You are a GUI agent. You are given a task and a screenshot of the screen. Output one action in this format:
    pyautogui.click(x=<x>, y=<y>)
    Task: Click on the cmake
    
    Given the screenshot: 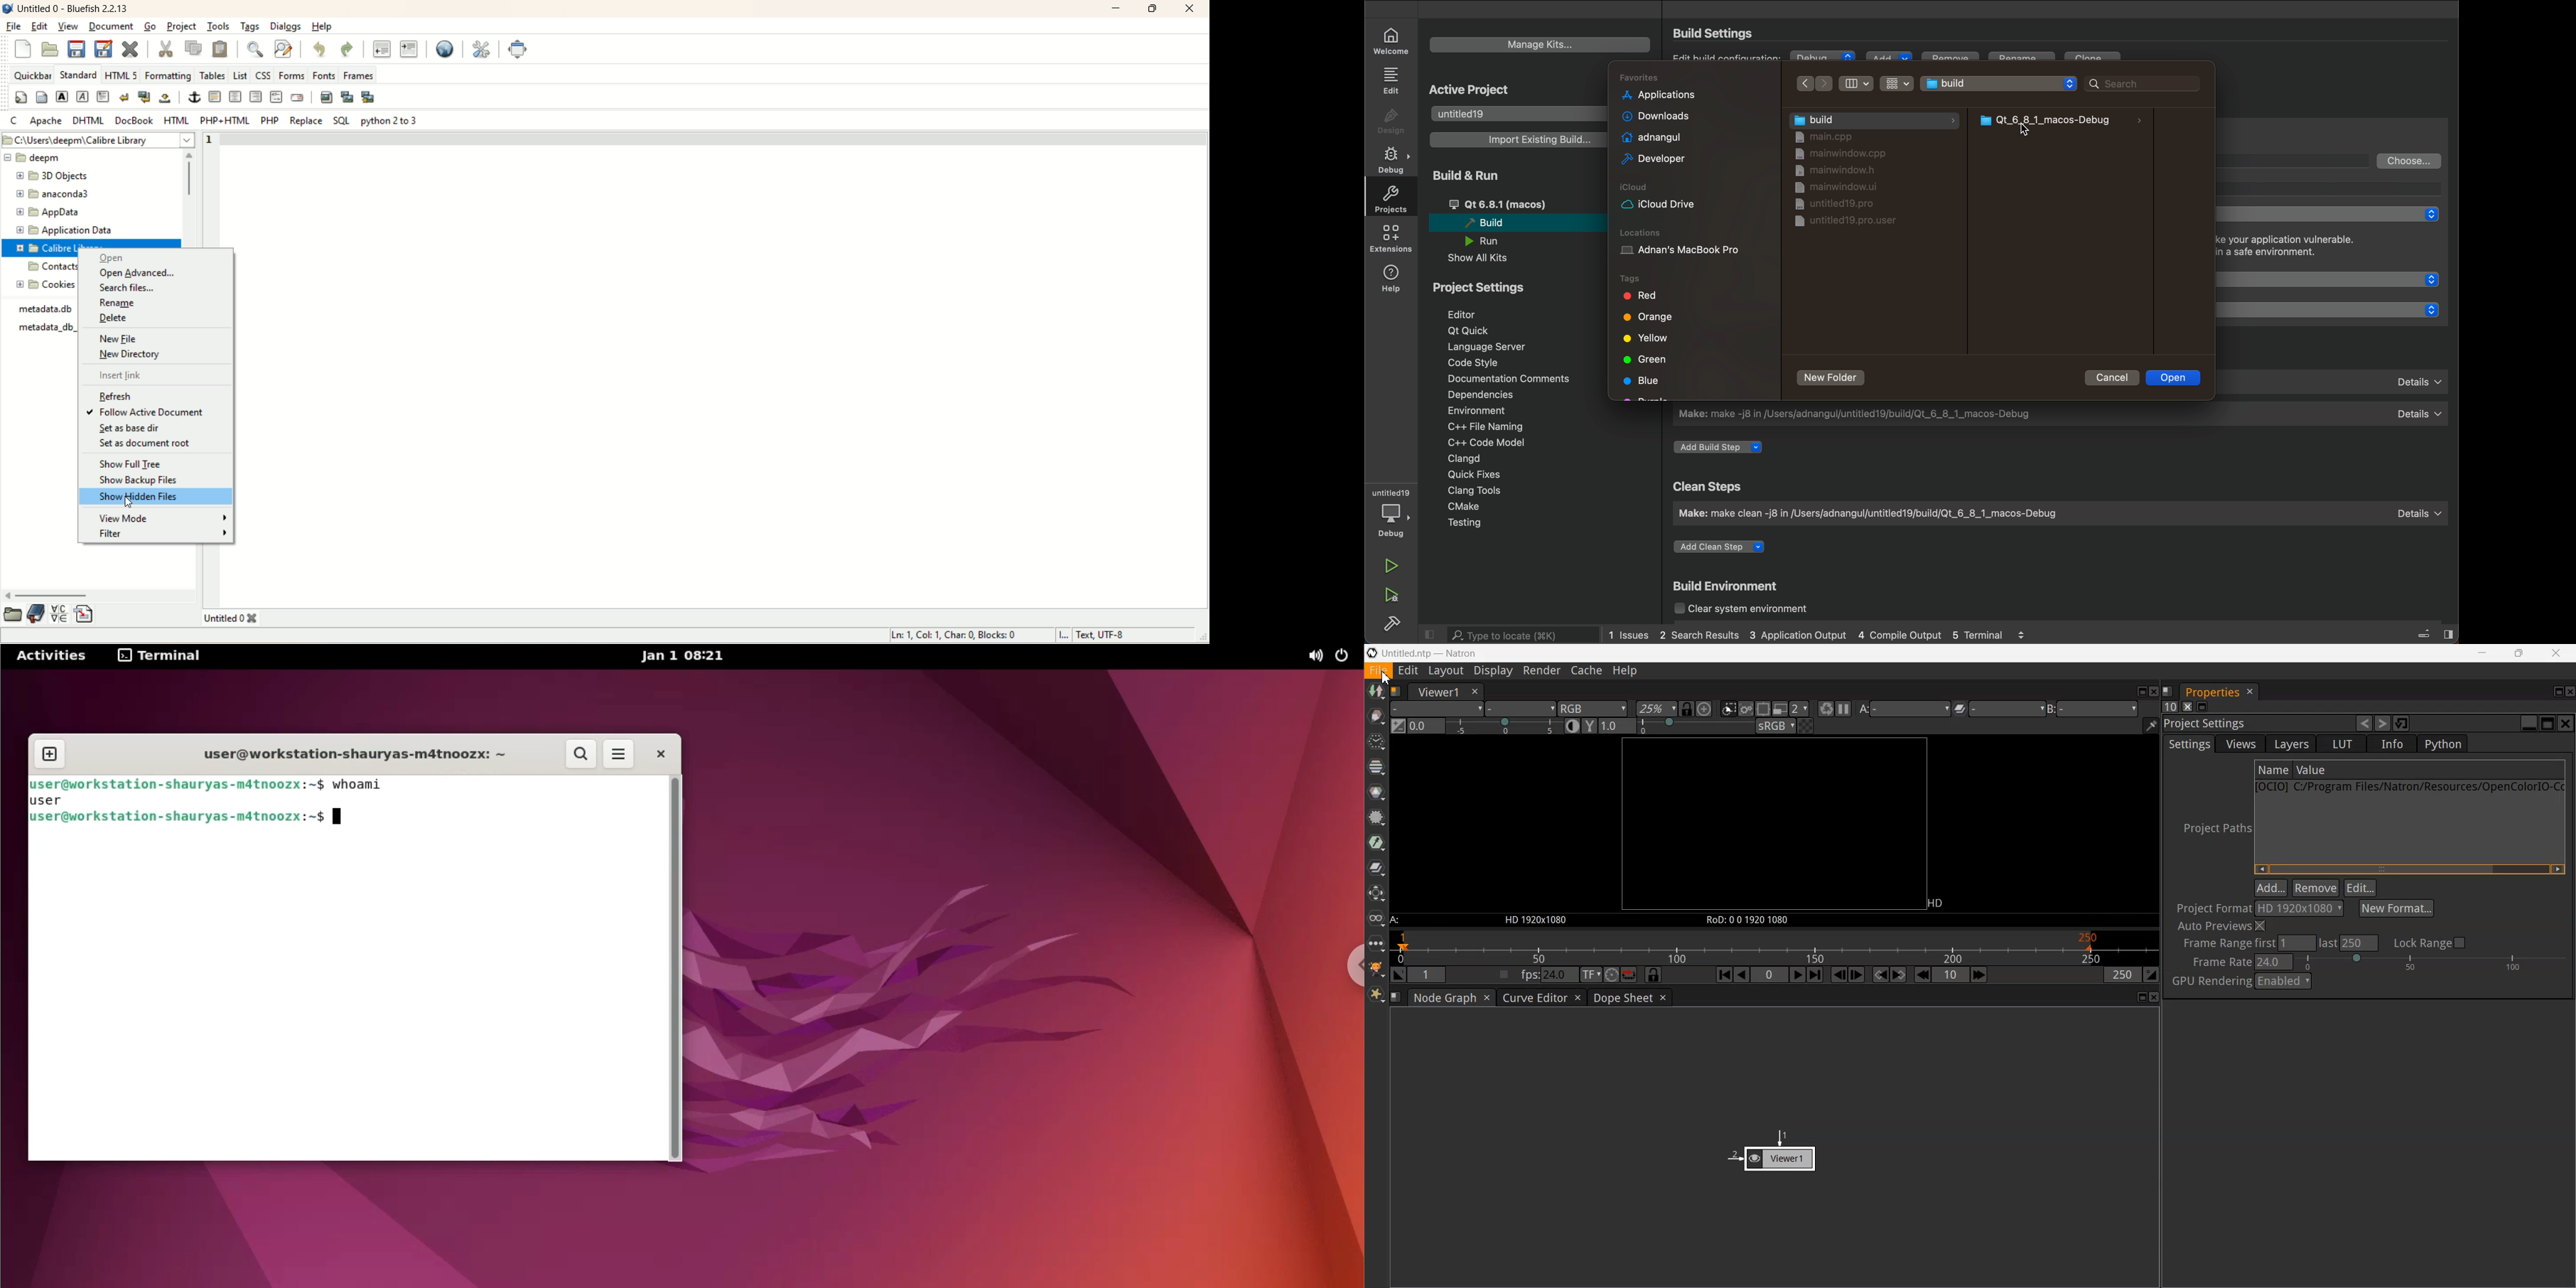 What is the action you would take?
    pyautogui.click(x=1469, y=508)
    